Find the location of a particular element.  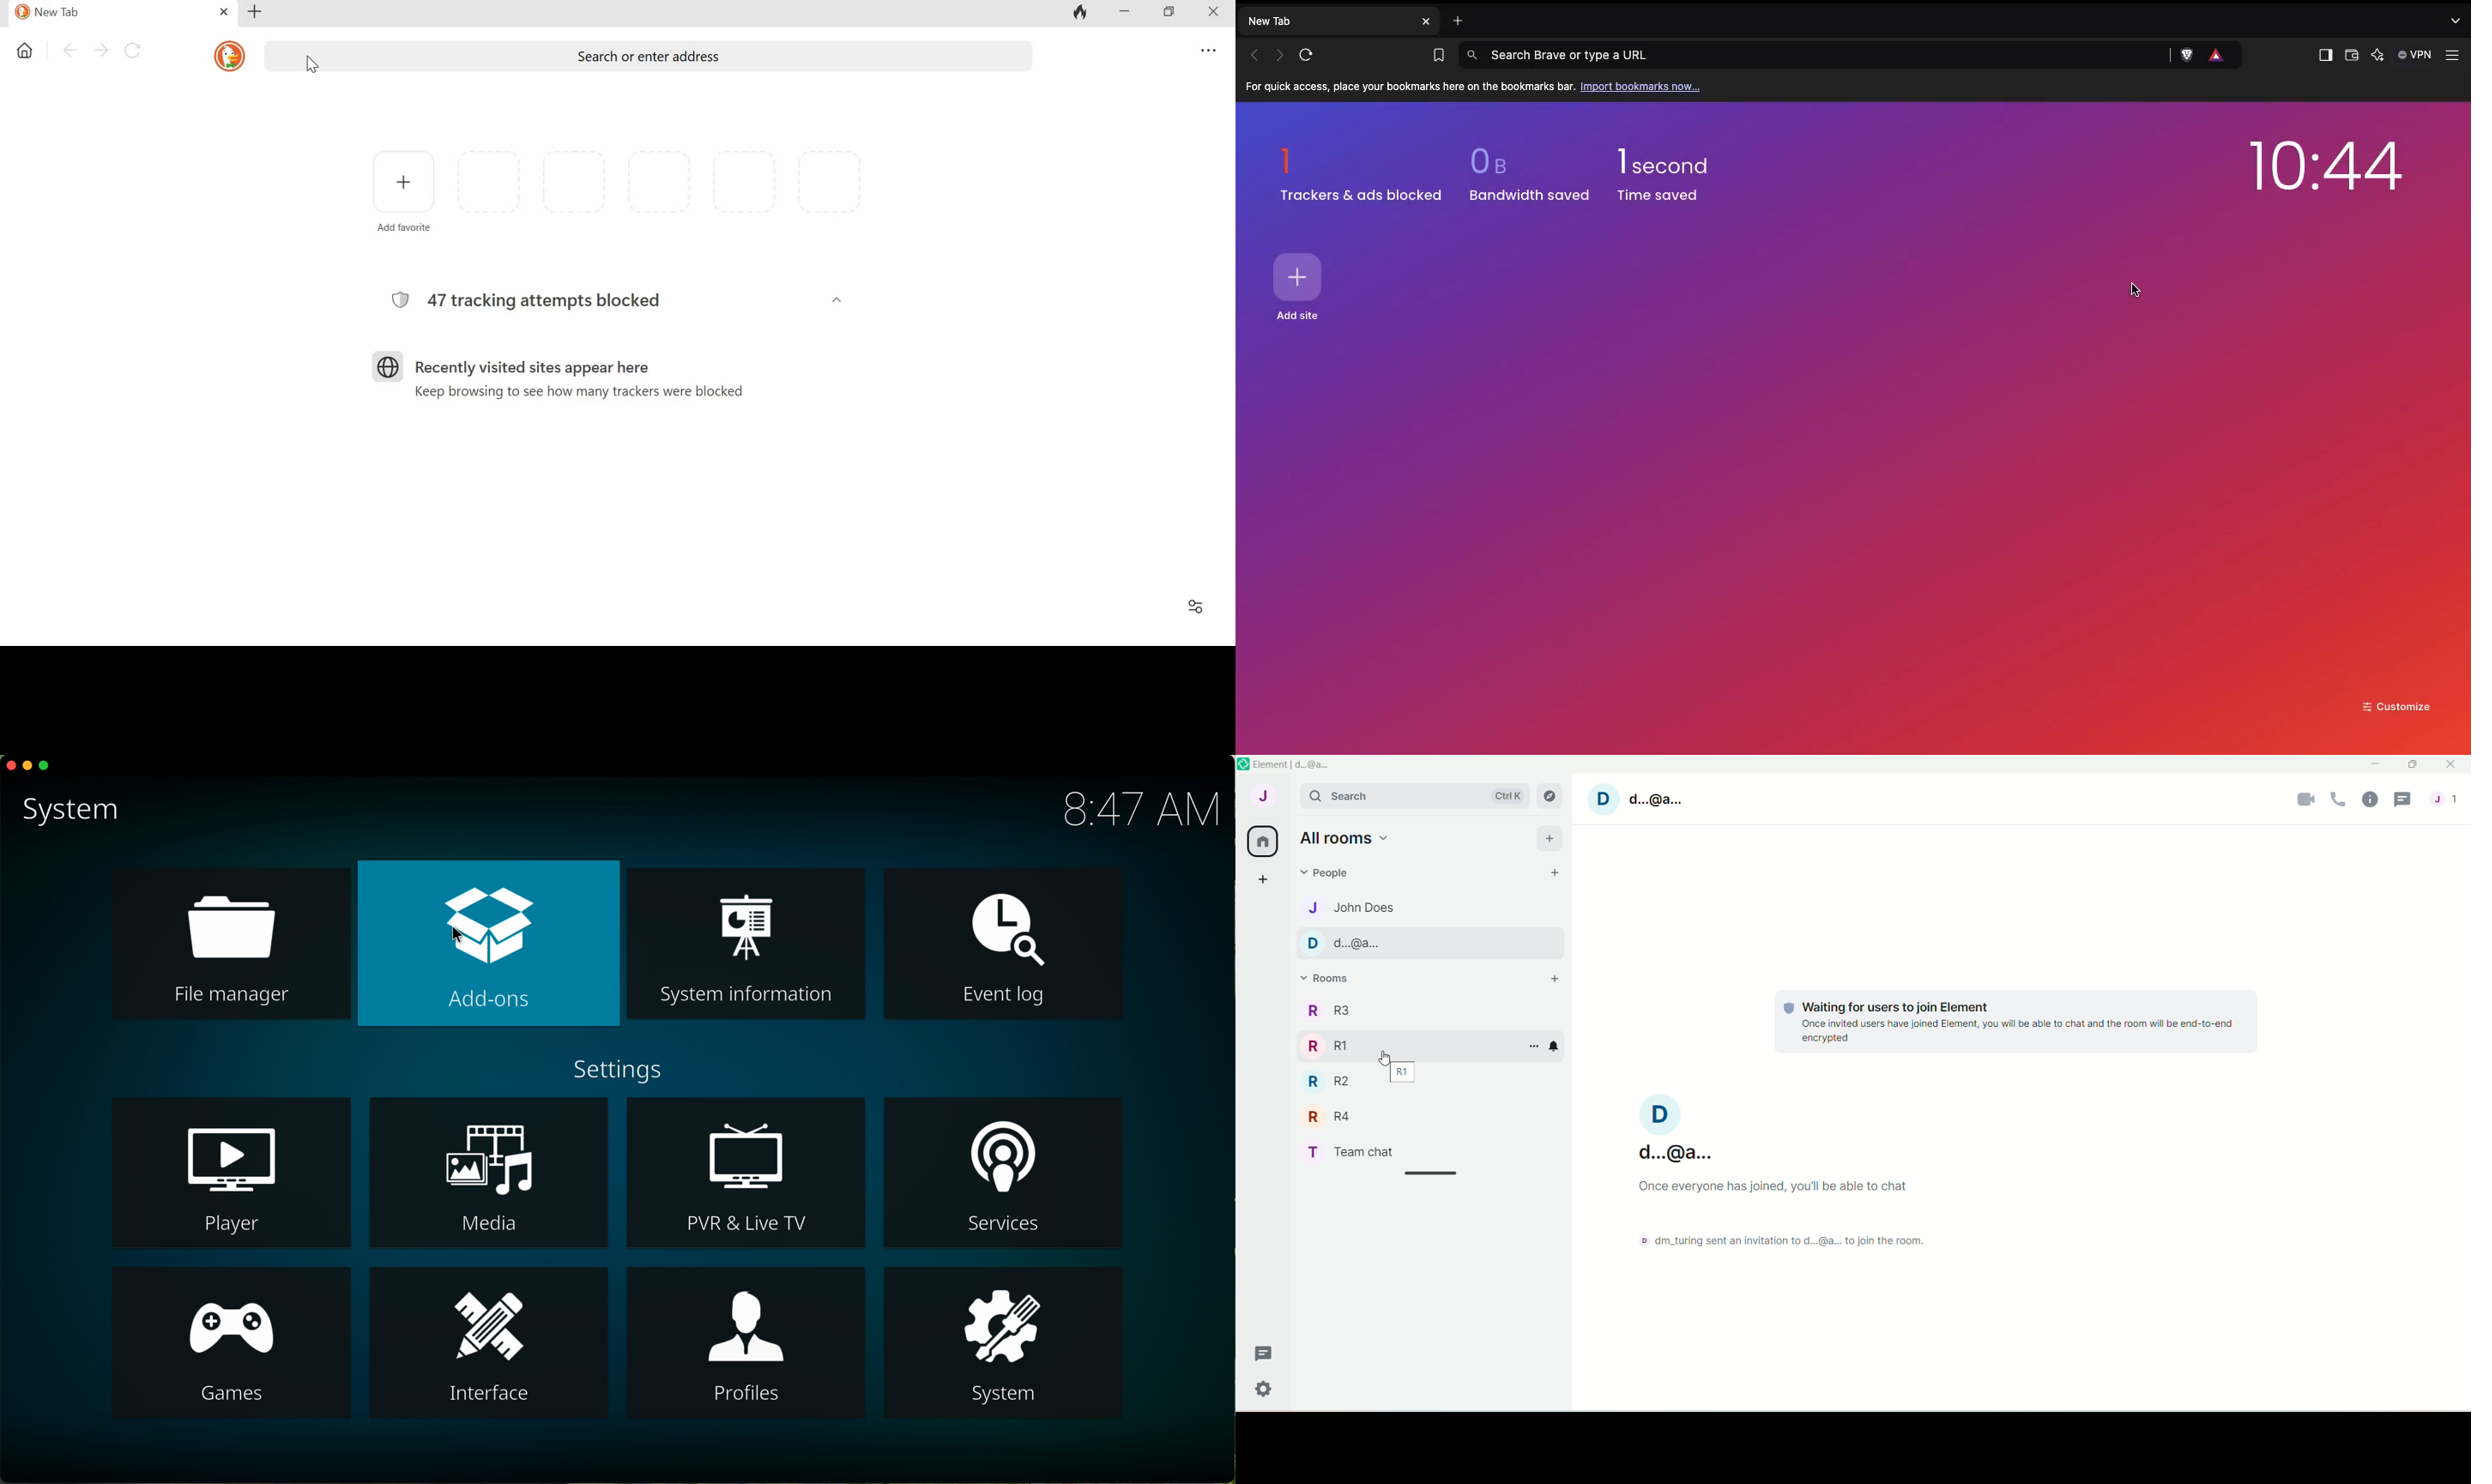

player is located at coordinates (233, 1171).